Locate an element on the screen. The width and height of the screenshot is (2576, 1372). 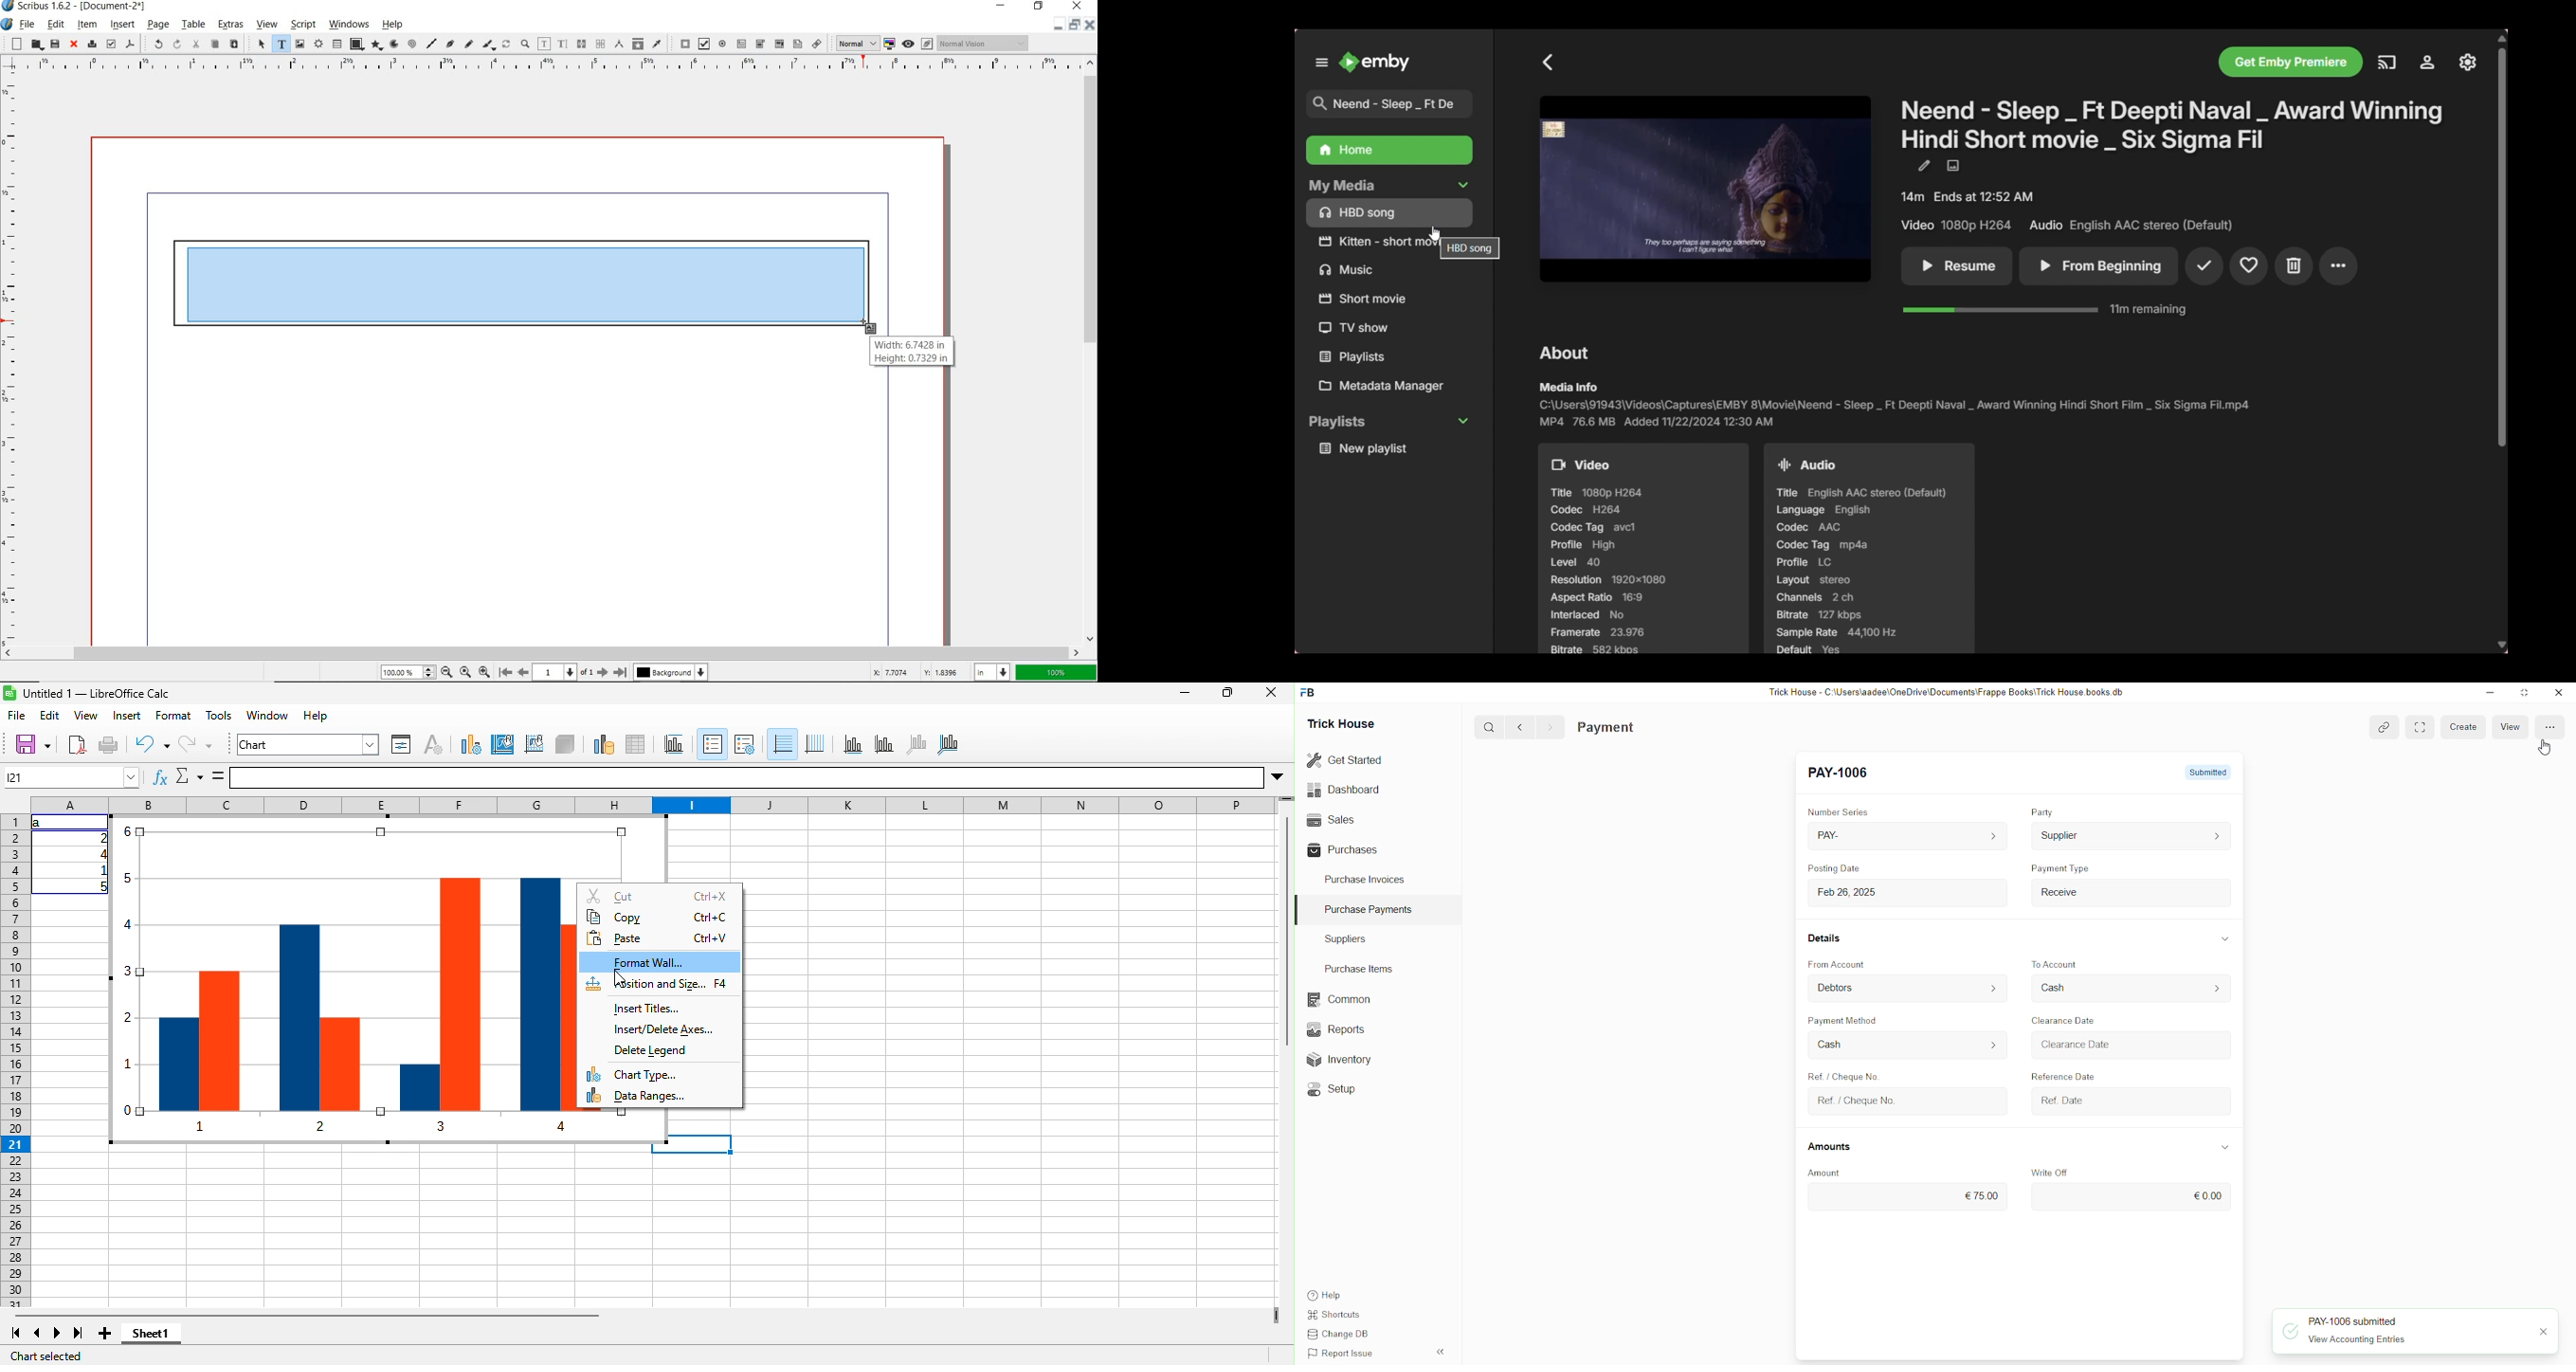
window is located at coordinates (268, 715).